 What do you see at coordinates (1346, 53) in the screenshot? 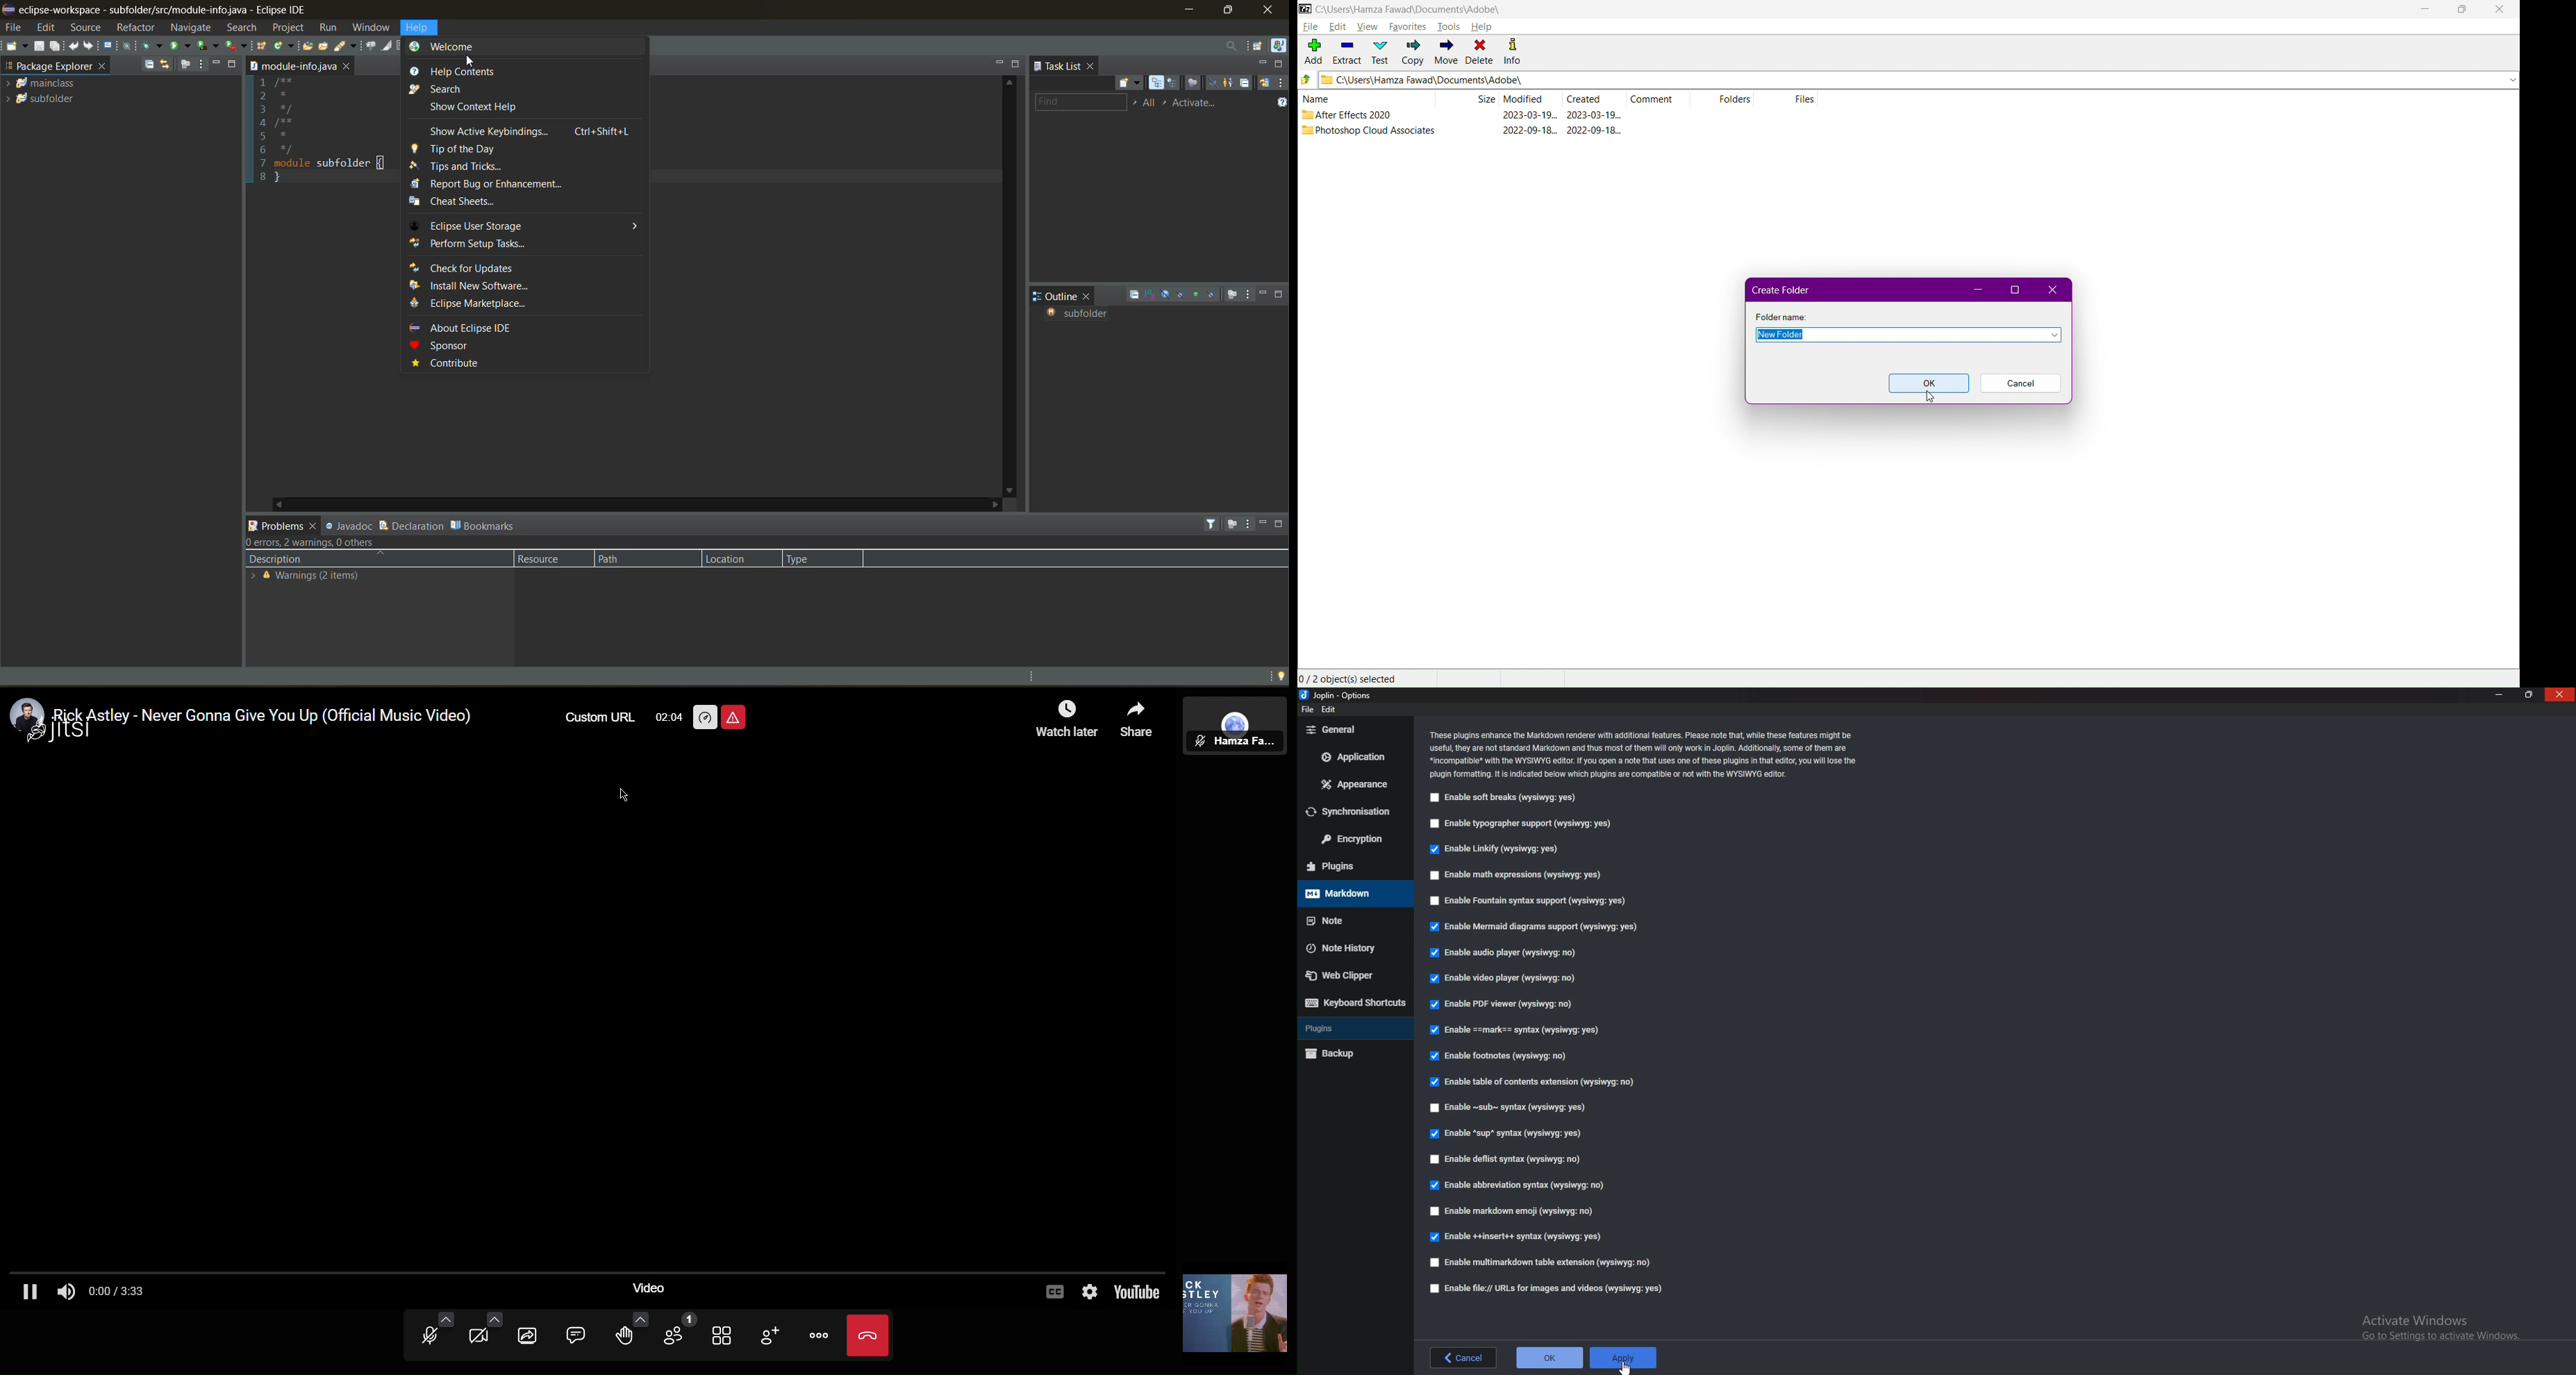
I see `Extract` at bounding box center [1346, 53].